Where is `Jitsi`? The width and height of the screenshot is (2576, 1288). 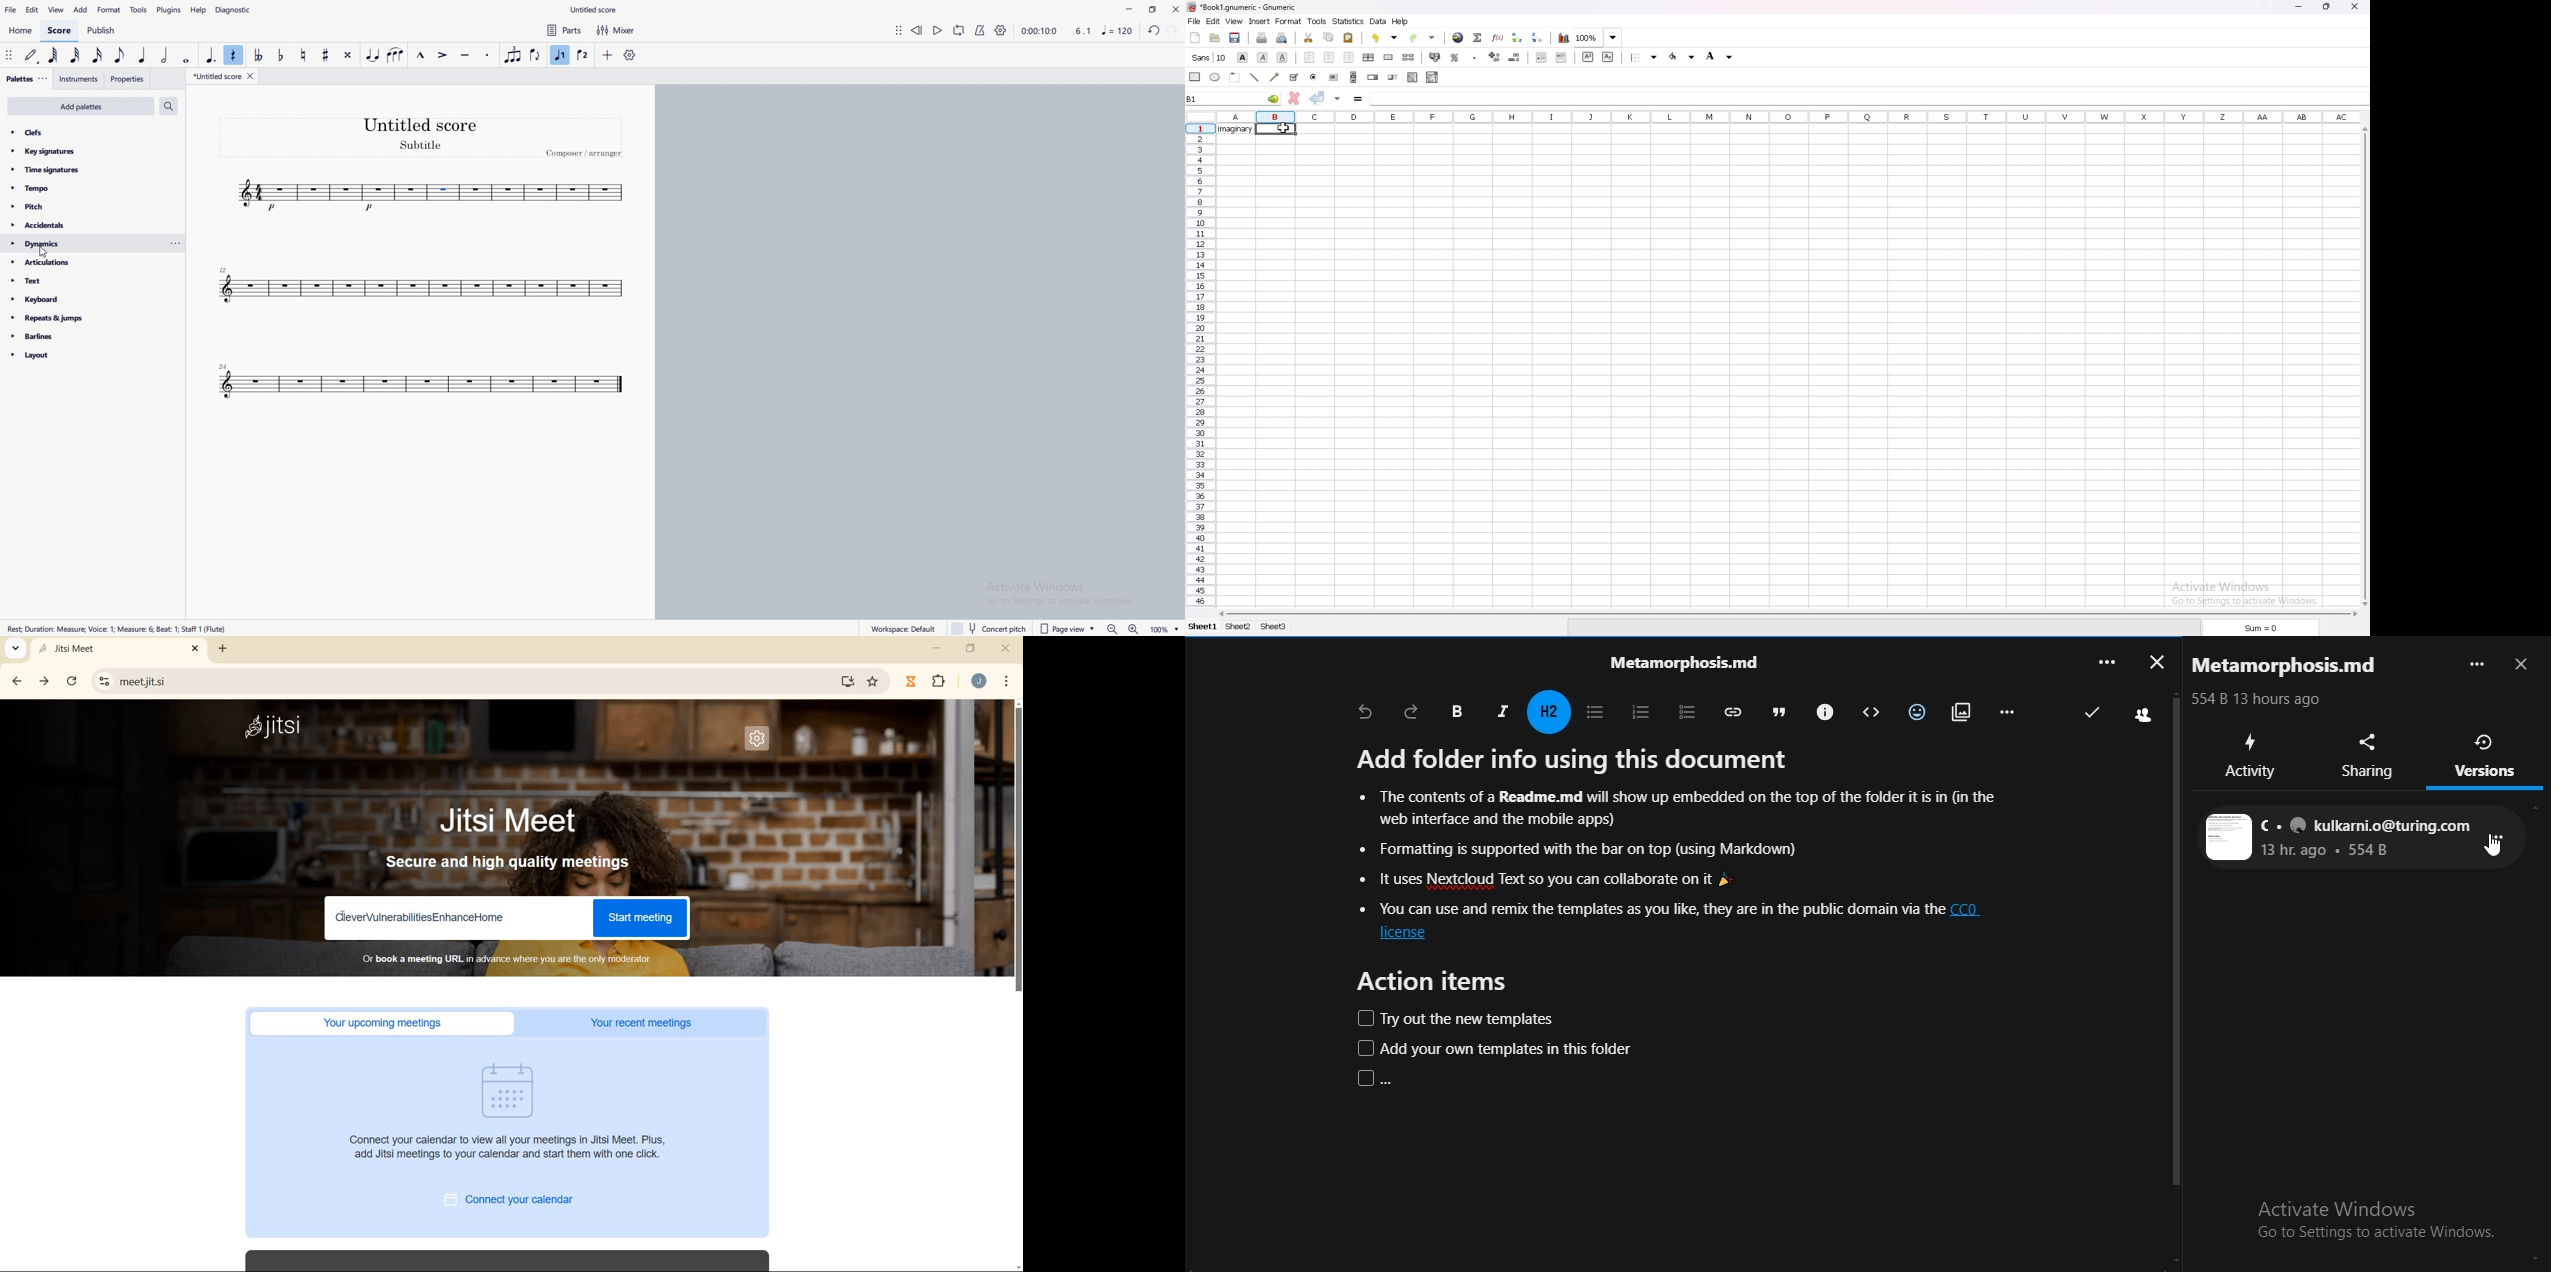
Jitsi is located at coordinates (274, 728).